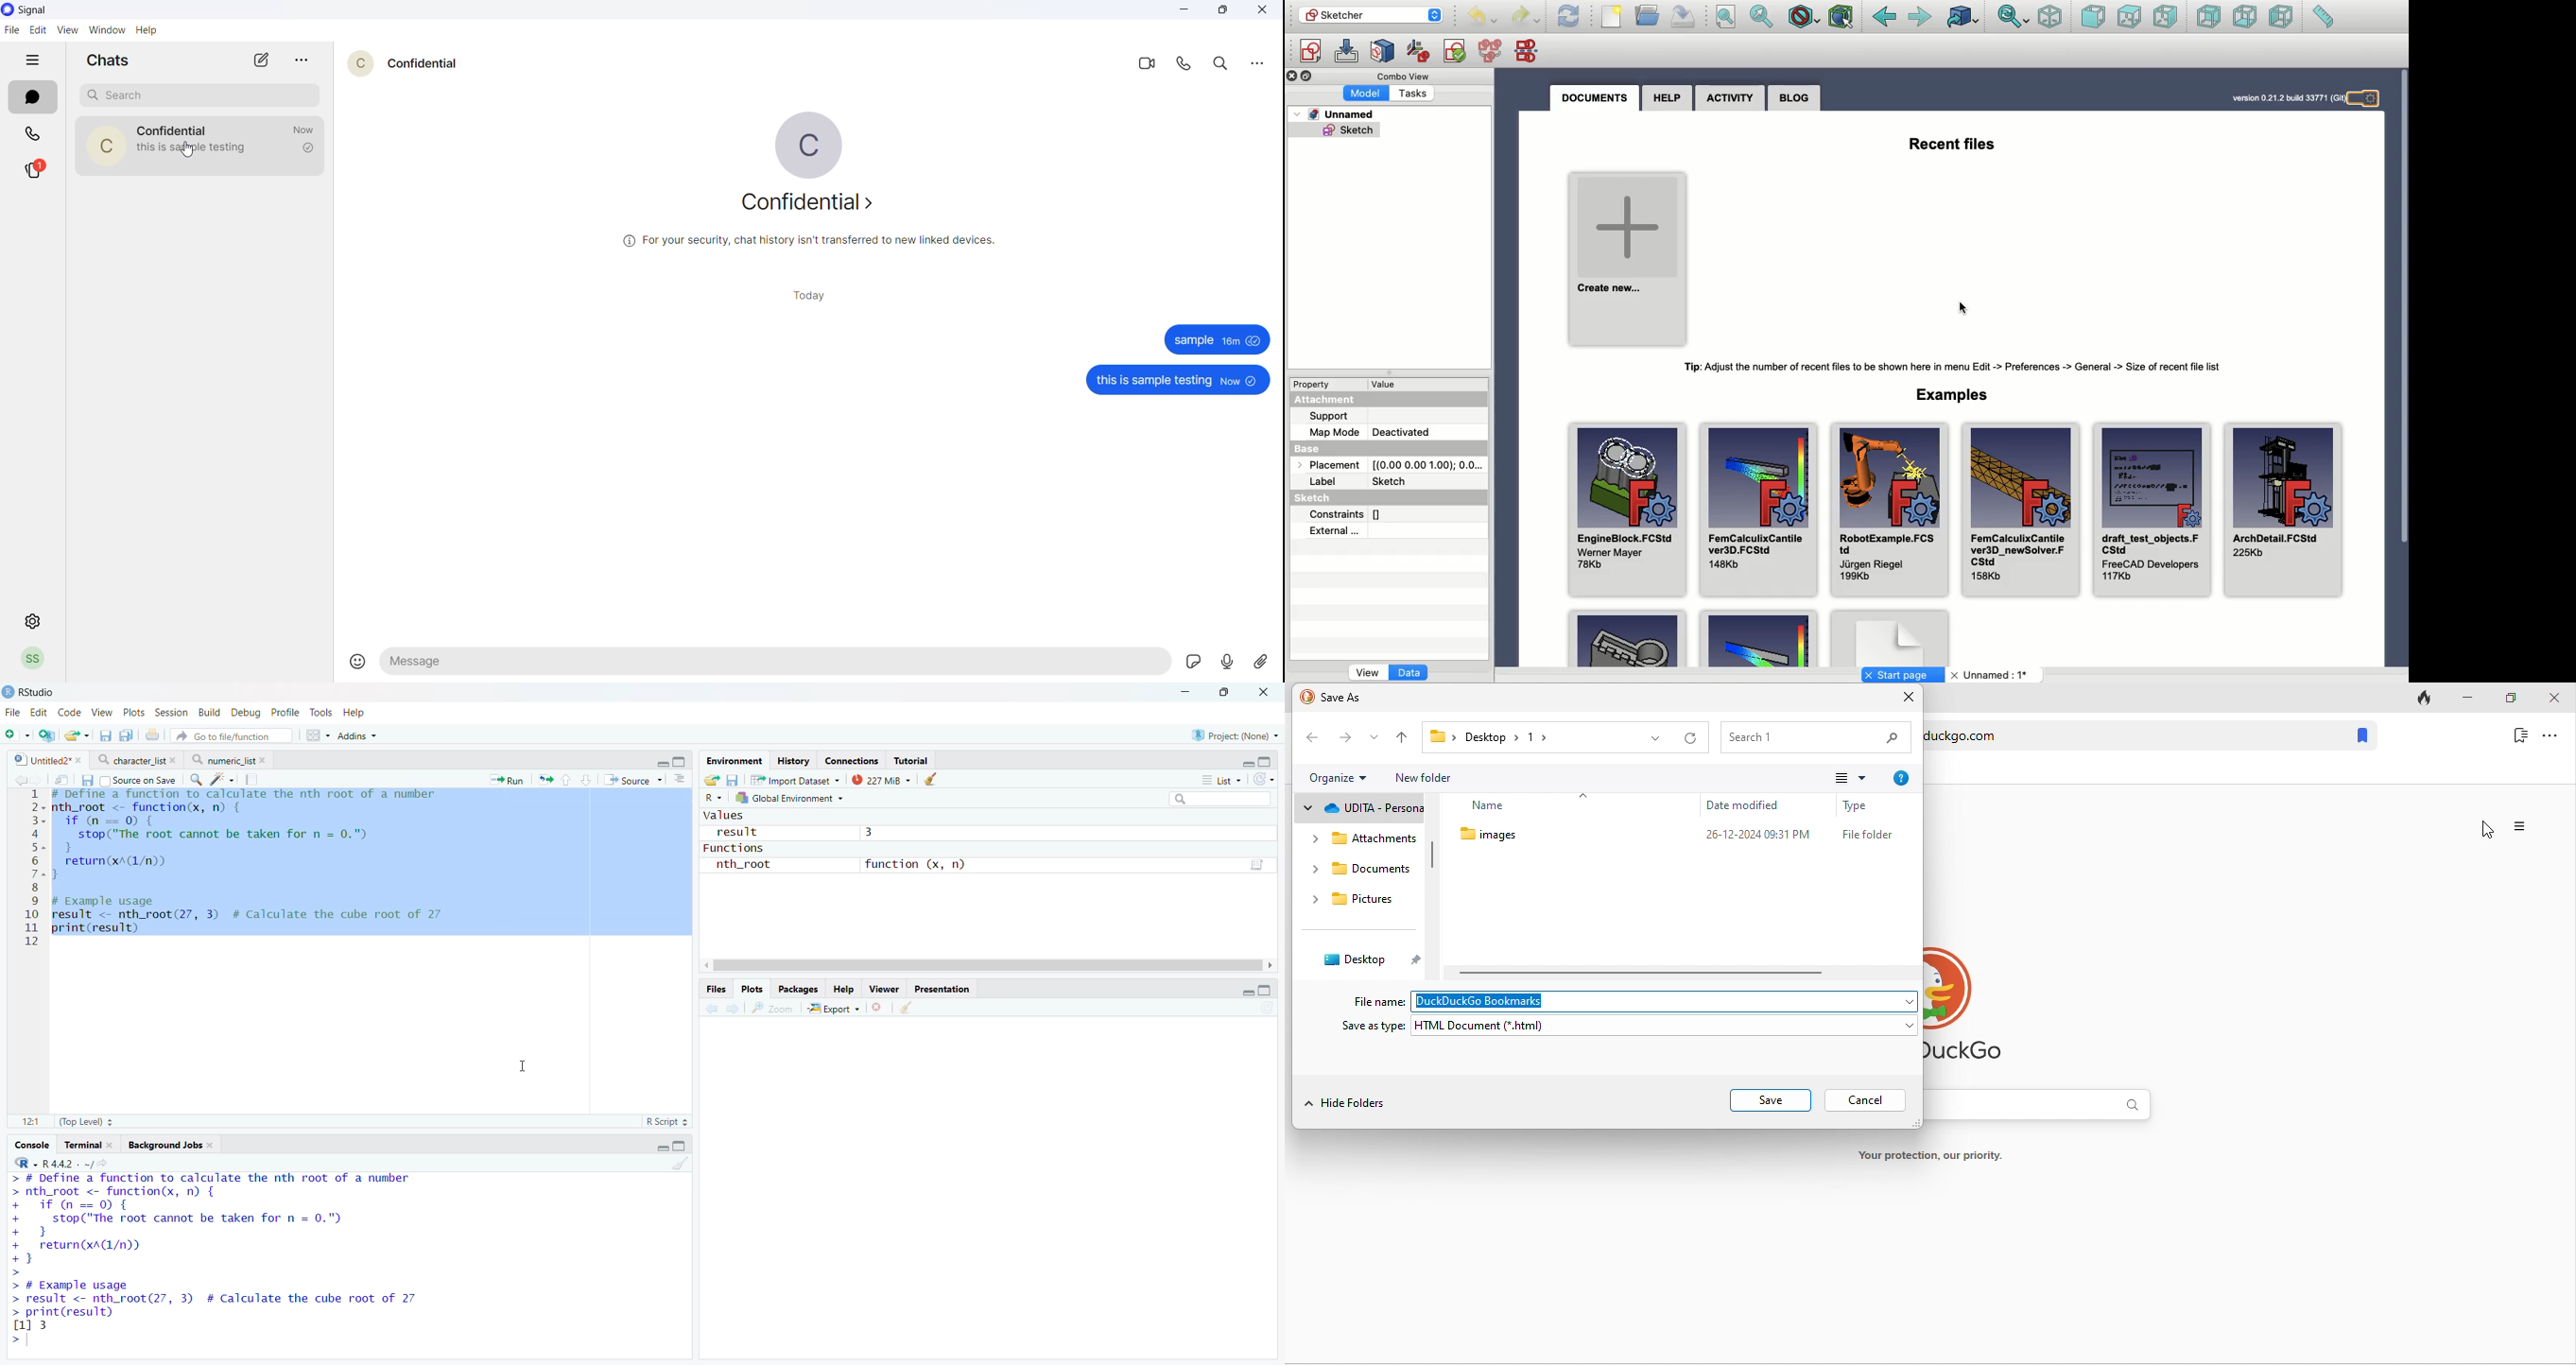 The width and height of the screenshot is (2576, 1372). Describe the element at coordinates (229, 759) in the screenshot. I see `numeric_list` at that location.